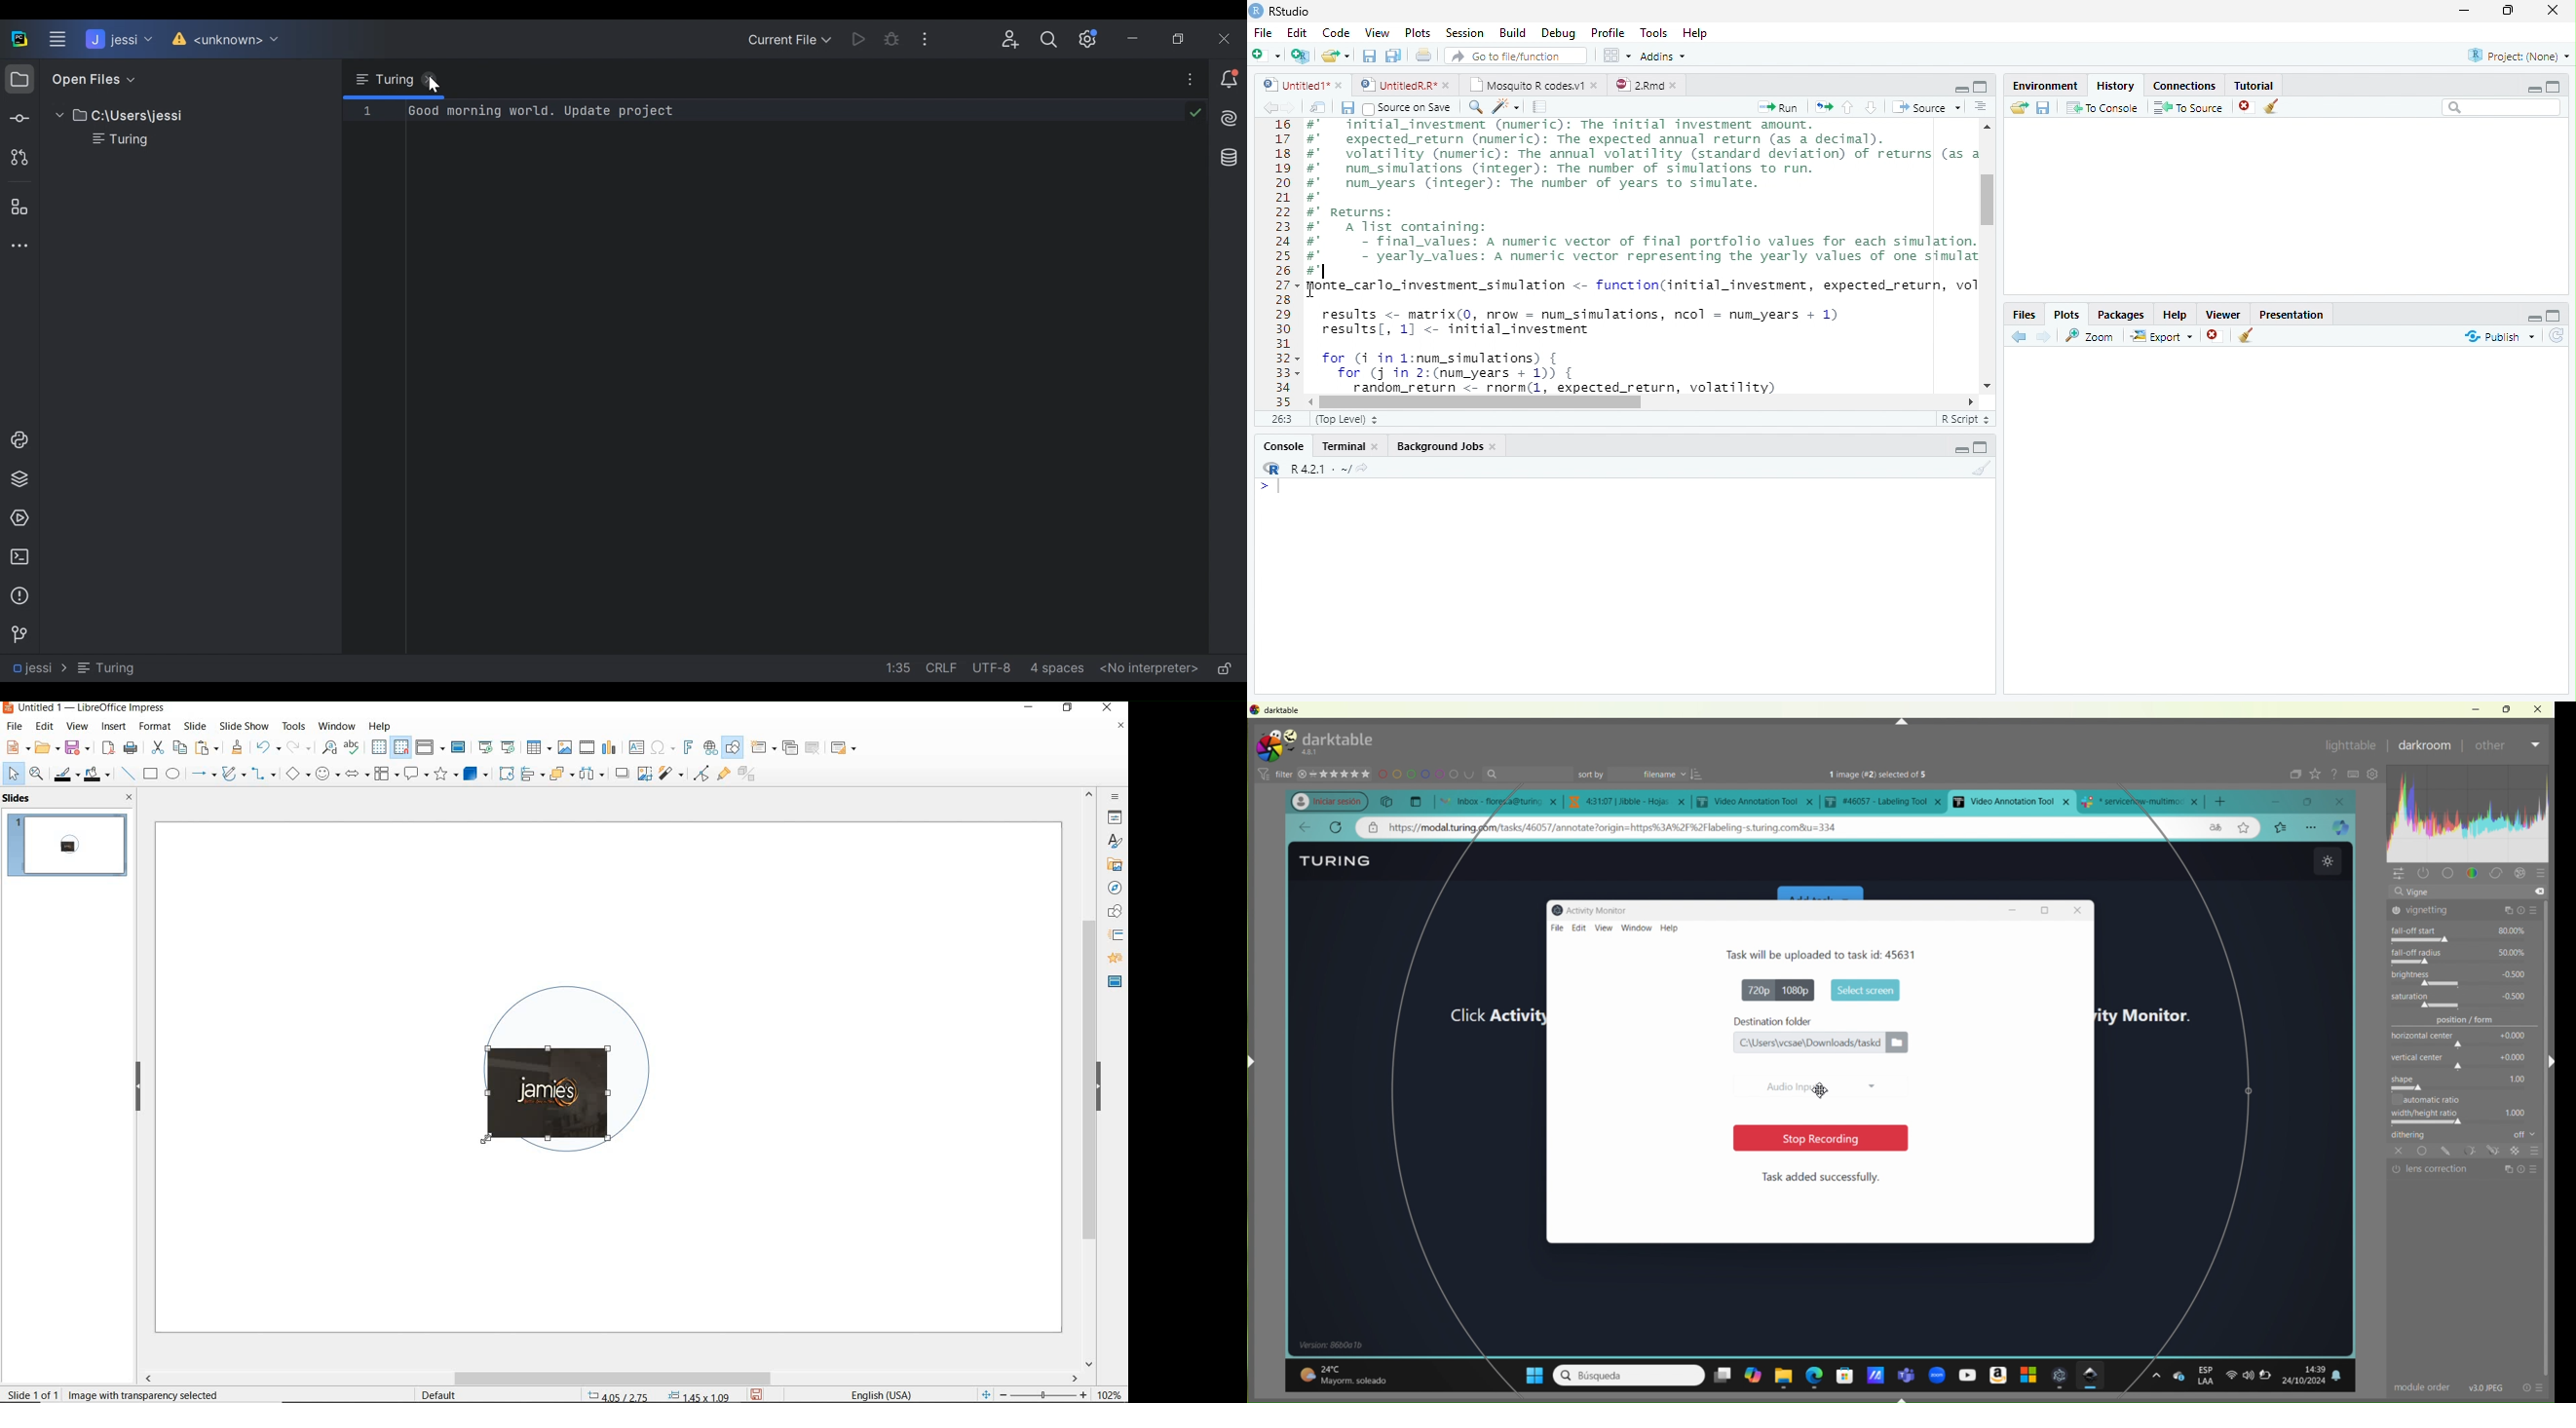 The width and height of the screenshot is (2576, 1428). What do you see at coordinates (1113, 912) in the screenshot?
I see `shapes` at bounding box center [1113, 912].